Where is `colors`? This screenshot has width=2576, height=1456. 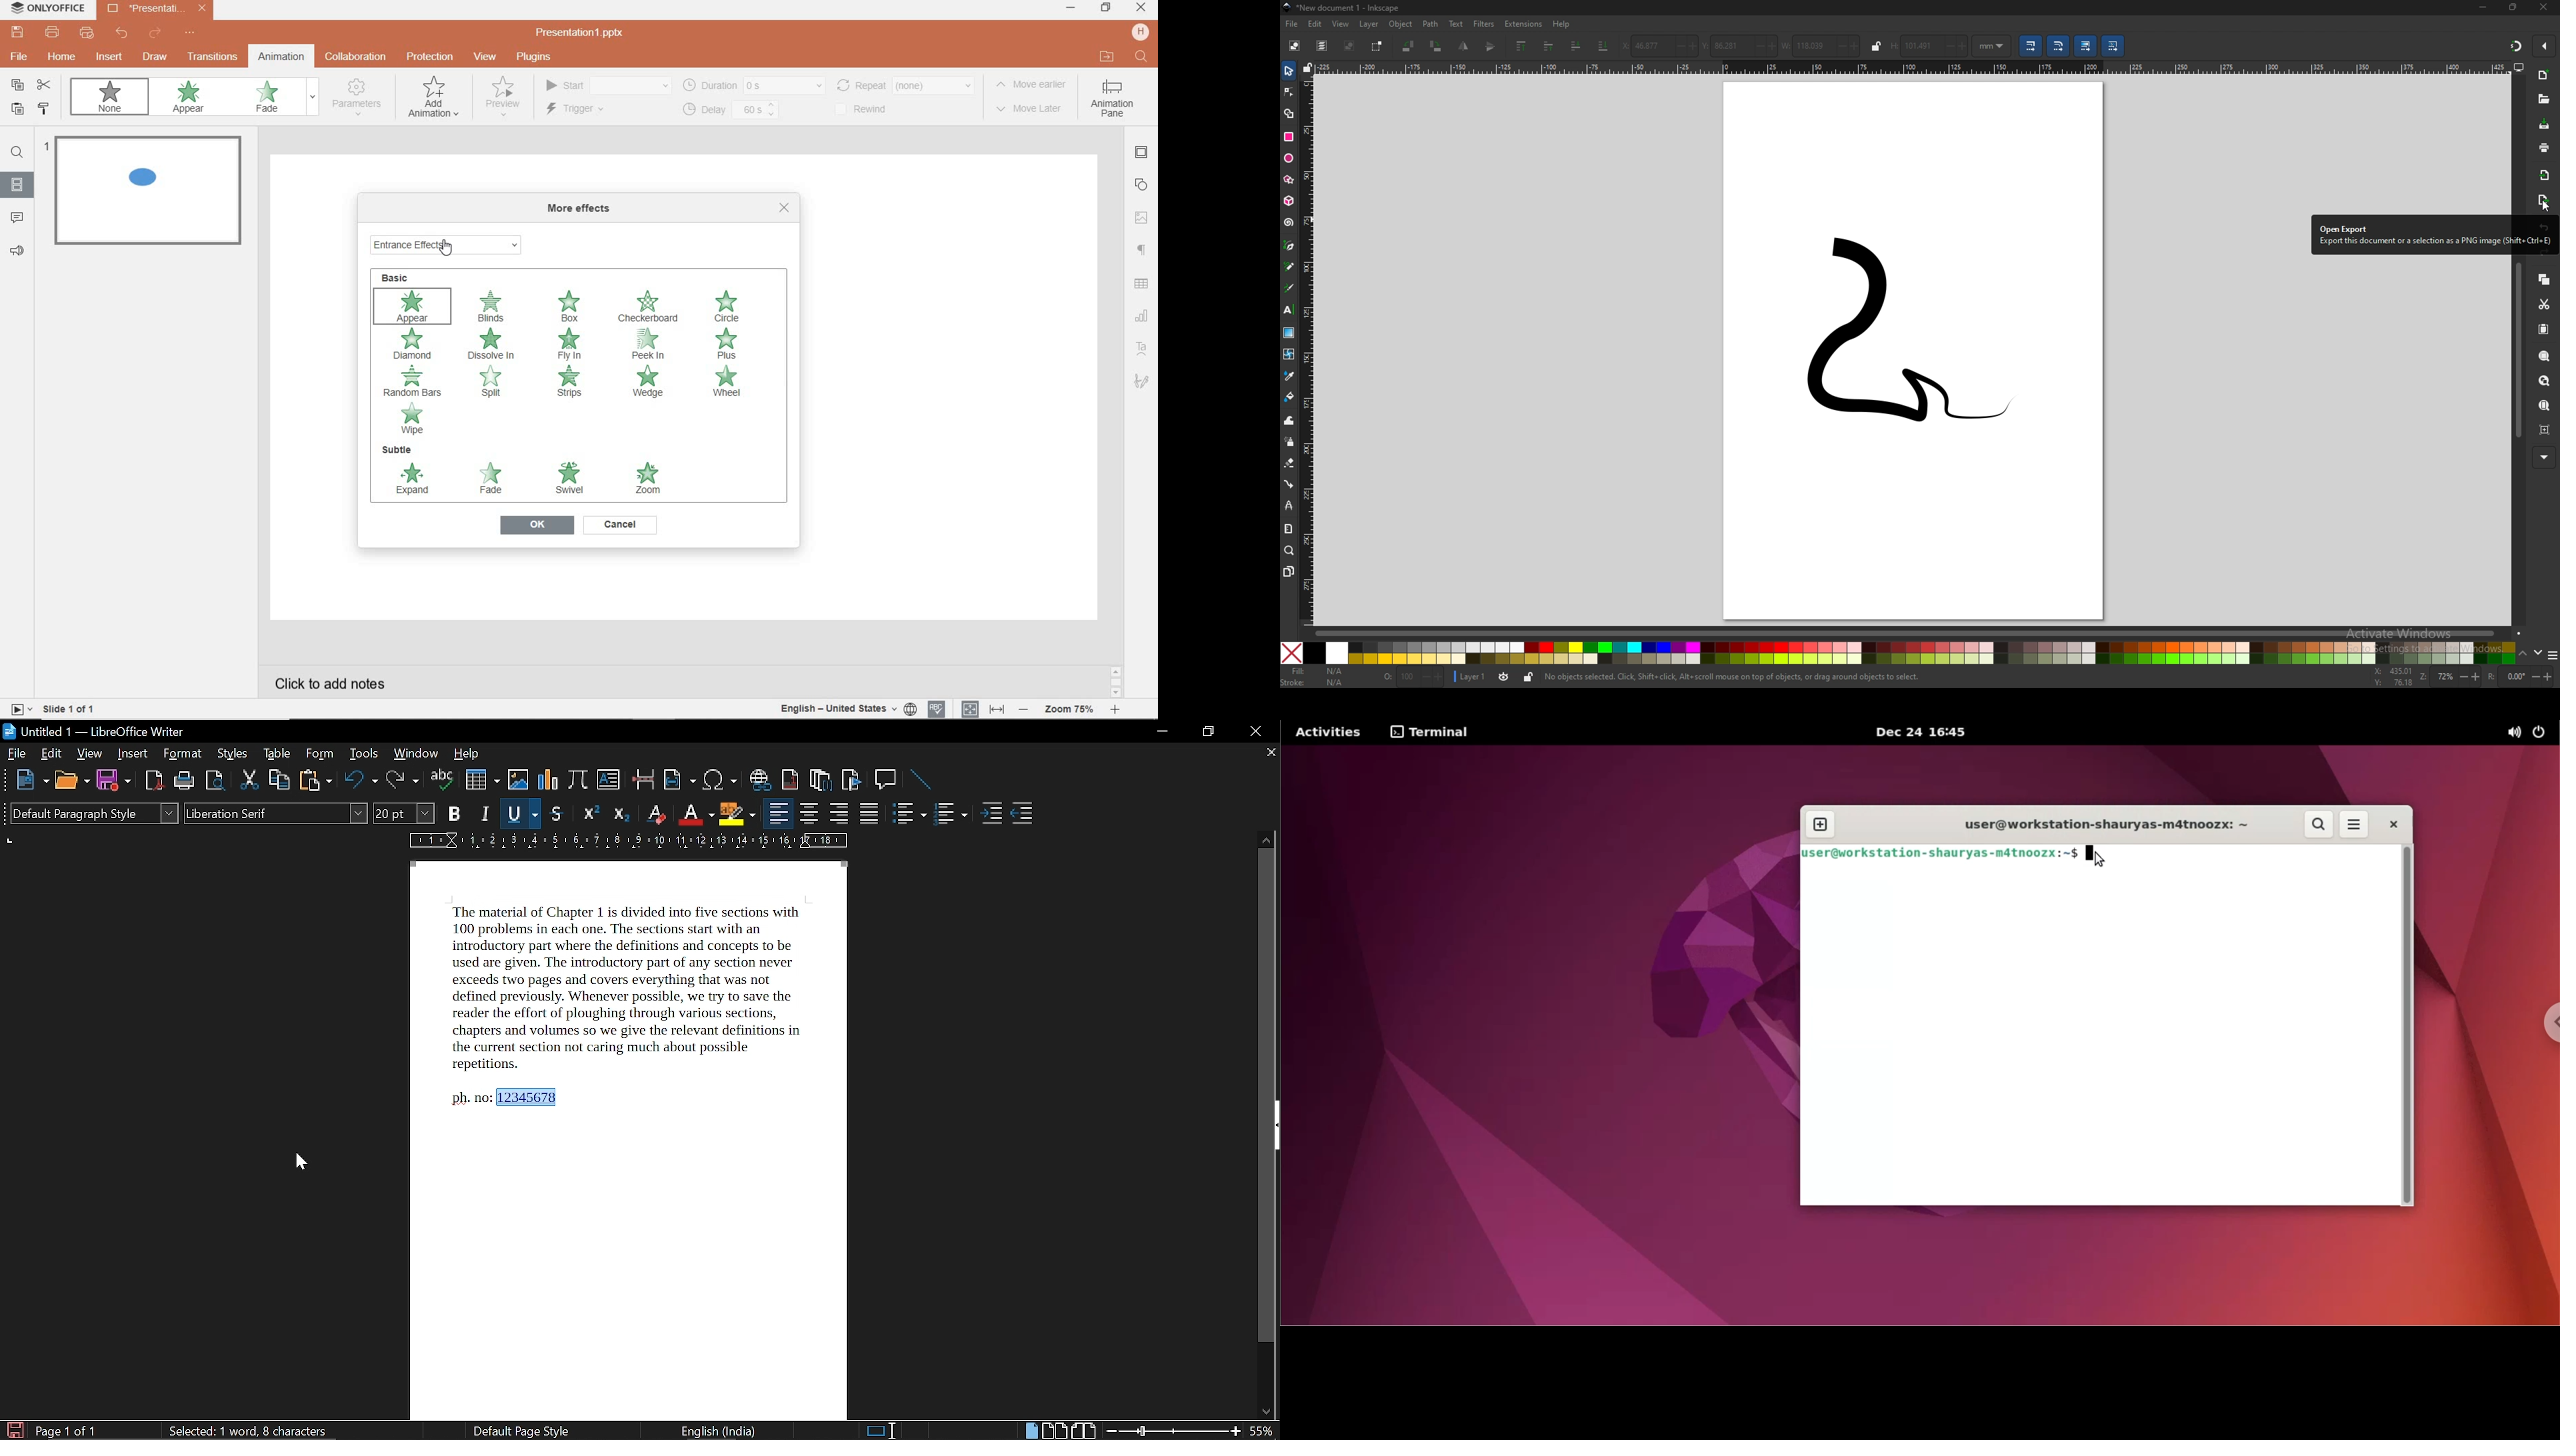 colors is located at coordinates (1898, 653).